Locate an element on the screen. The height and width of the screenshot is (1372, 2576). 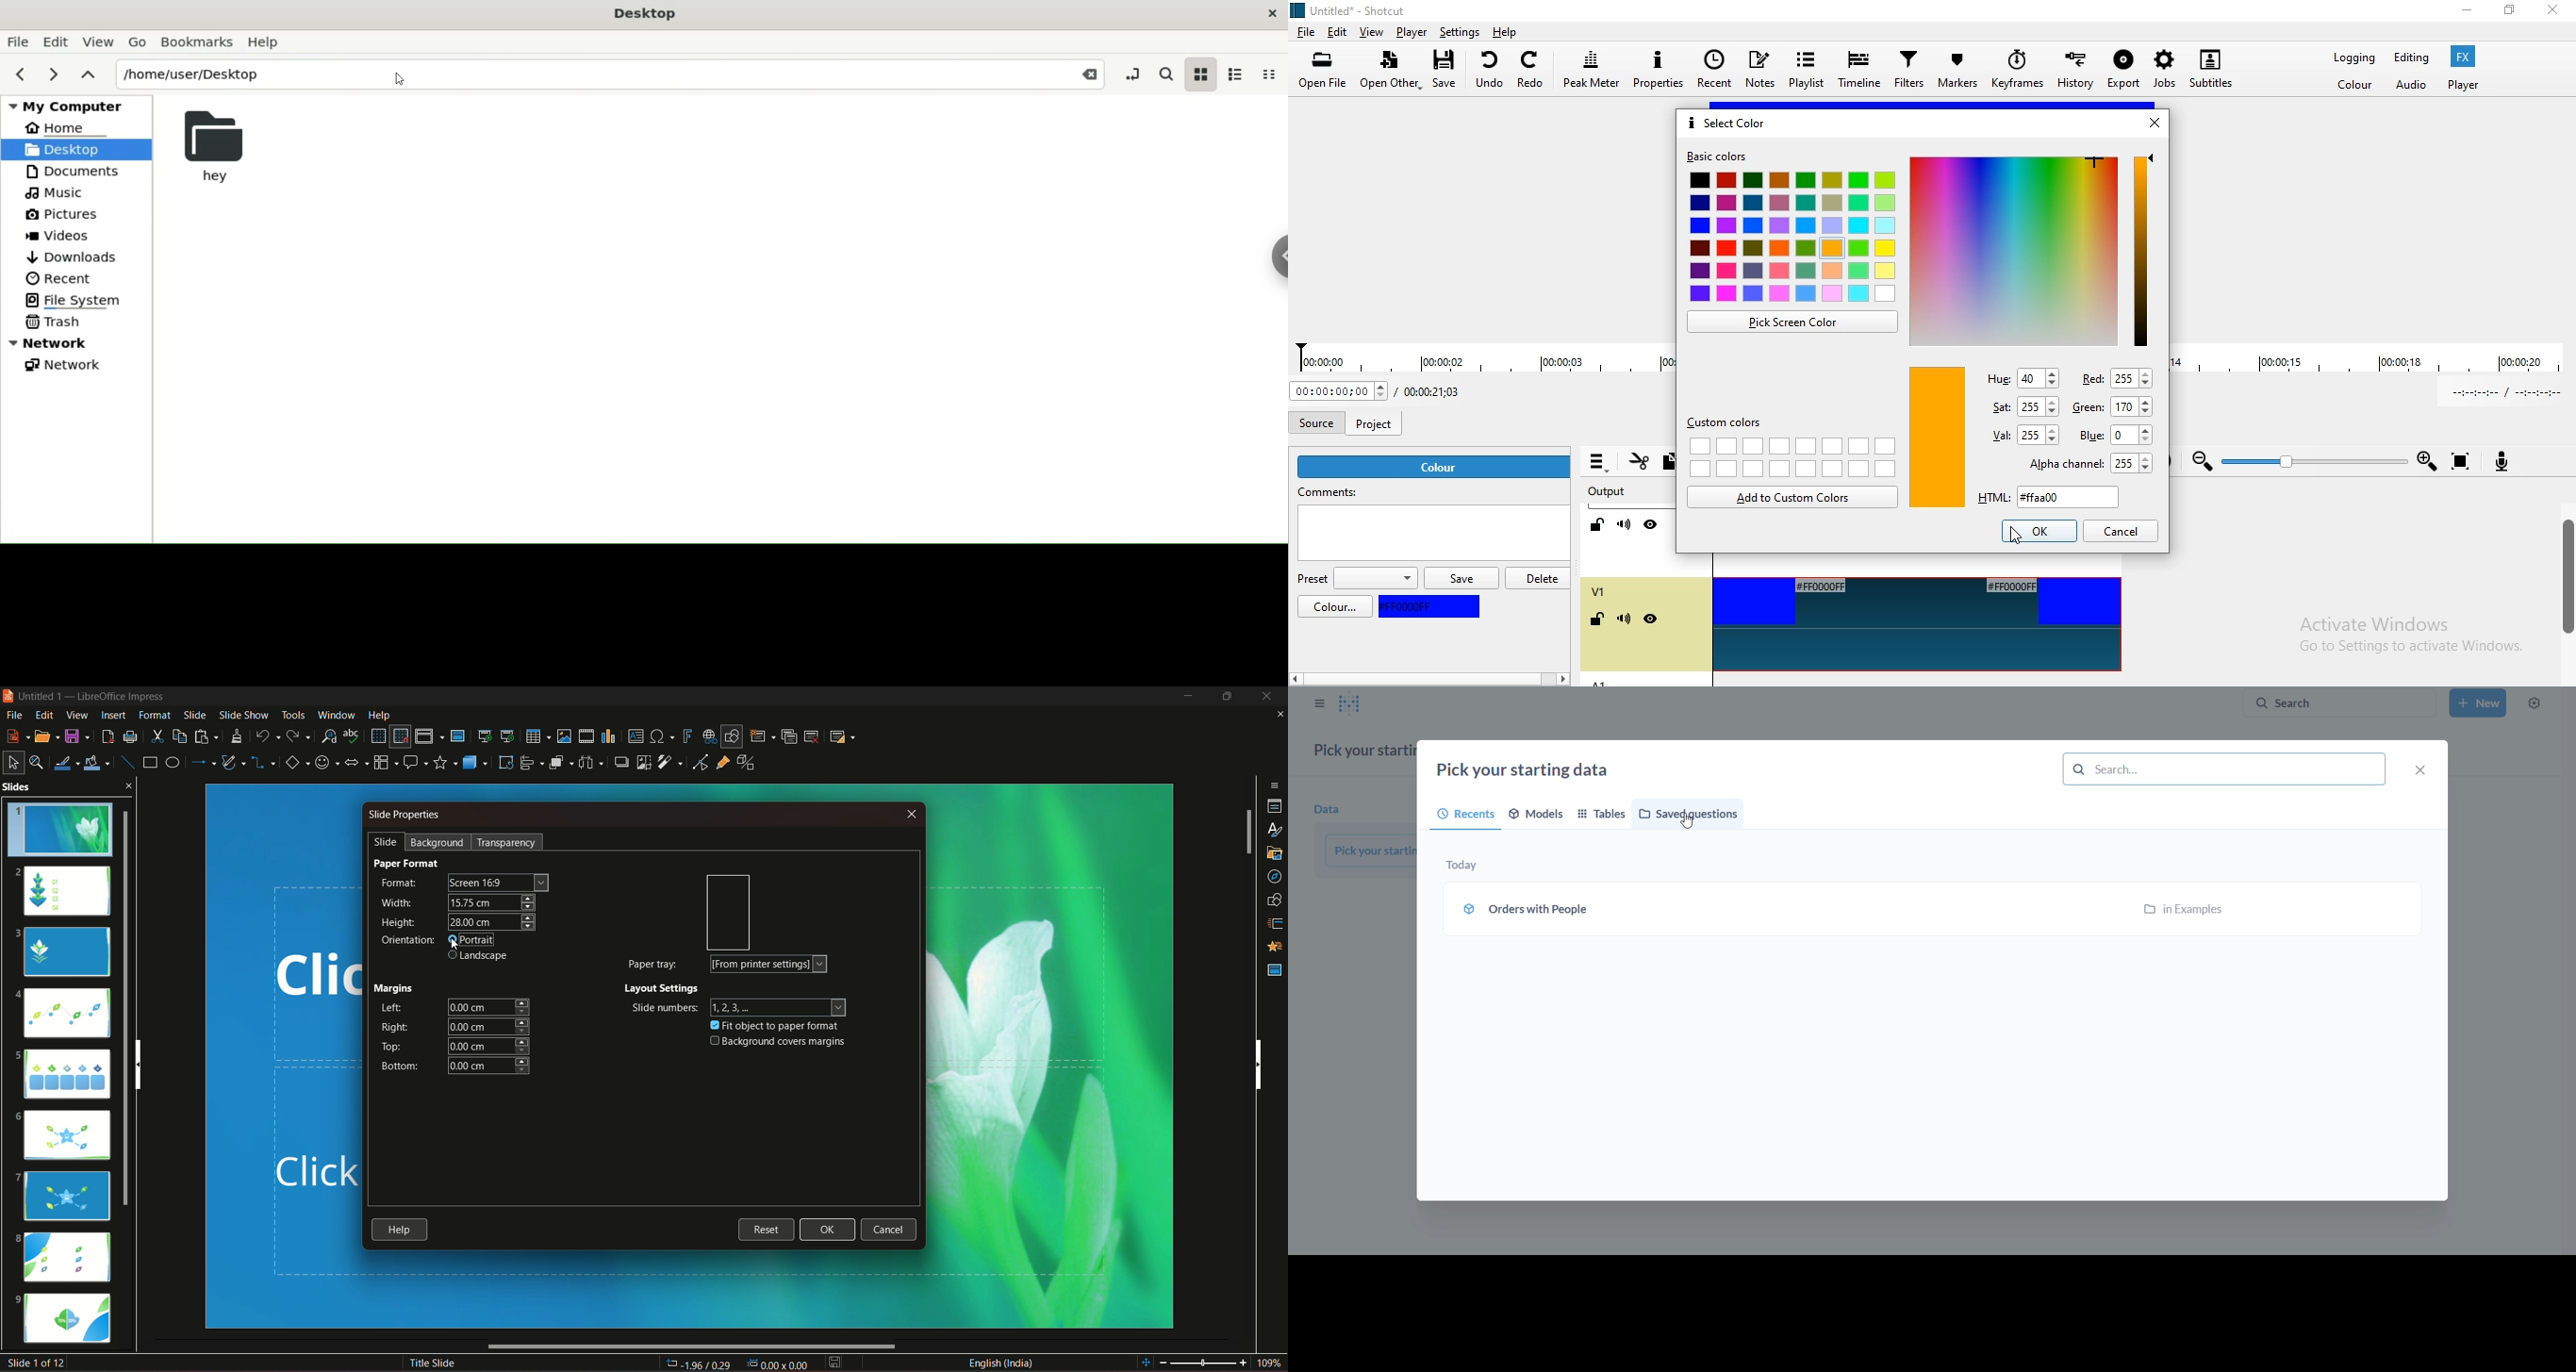
top is located at coordinates (392, 1047).